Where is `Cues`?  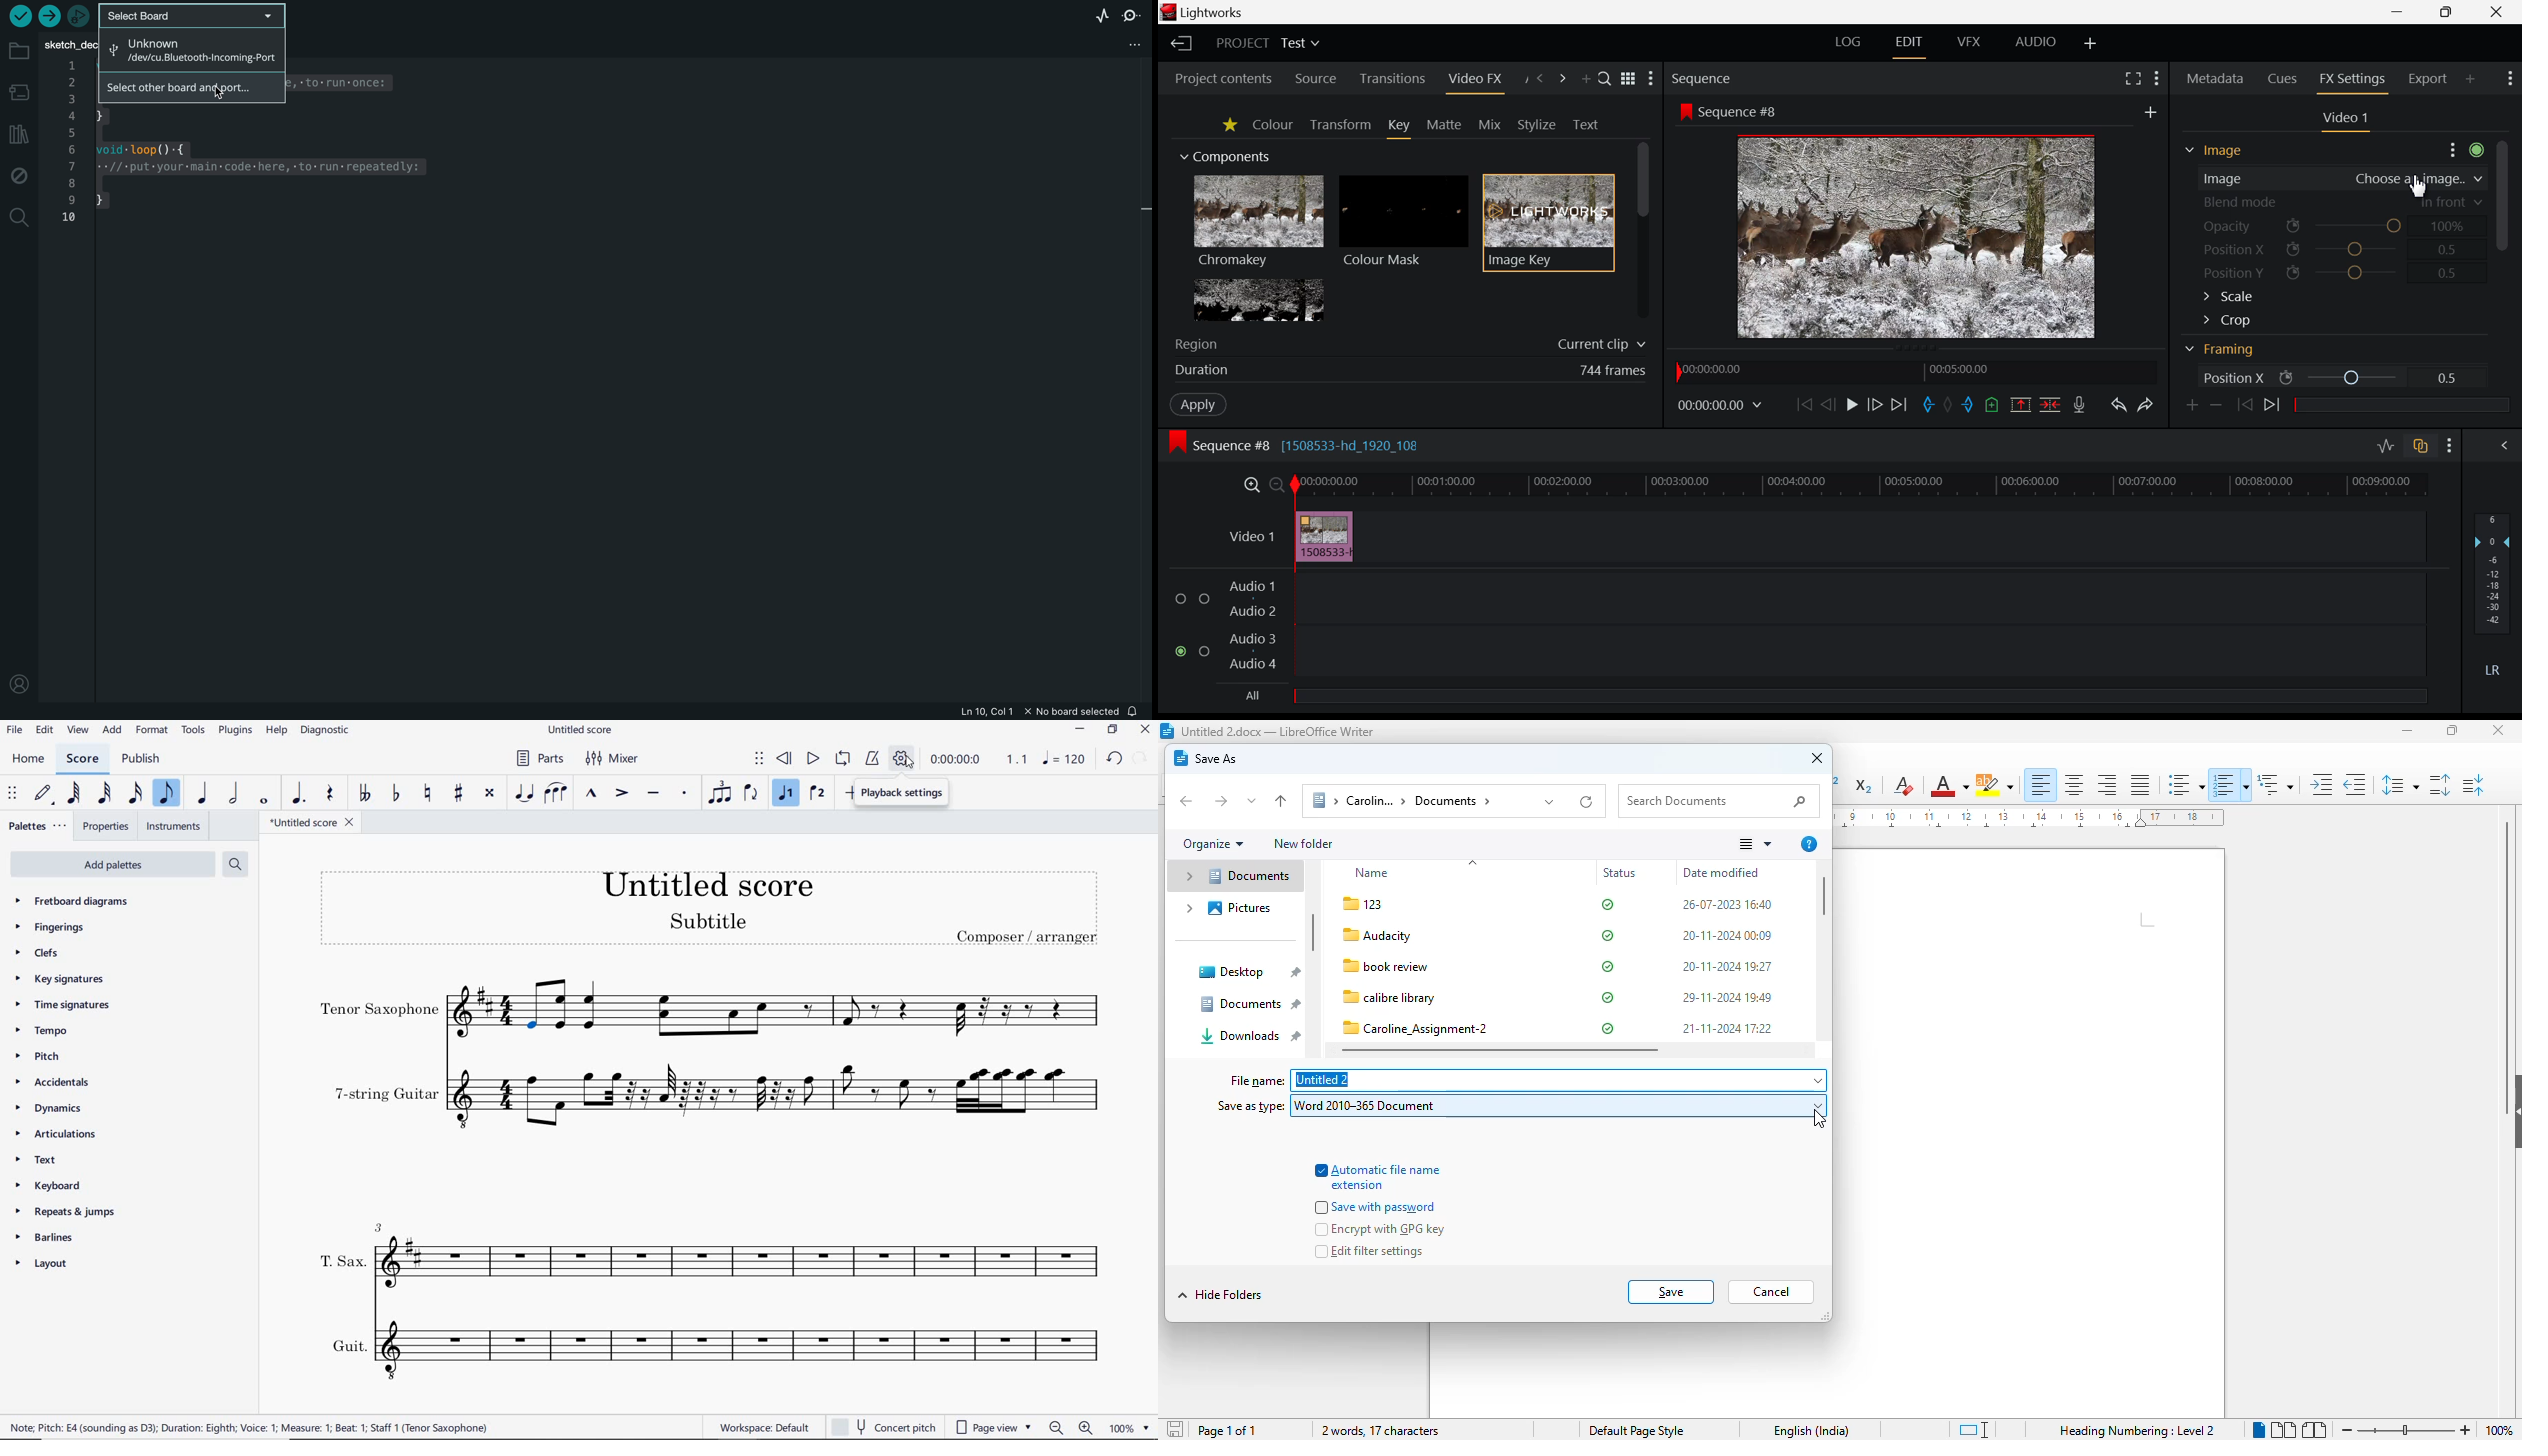 Cues is located at coordinates (2280, 79).